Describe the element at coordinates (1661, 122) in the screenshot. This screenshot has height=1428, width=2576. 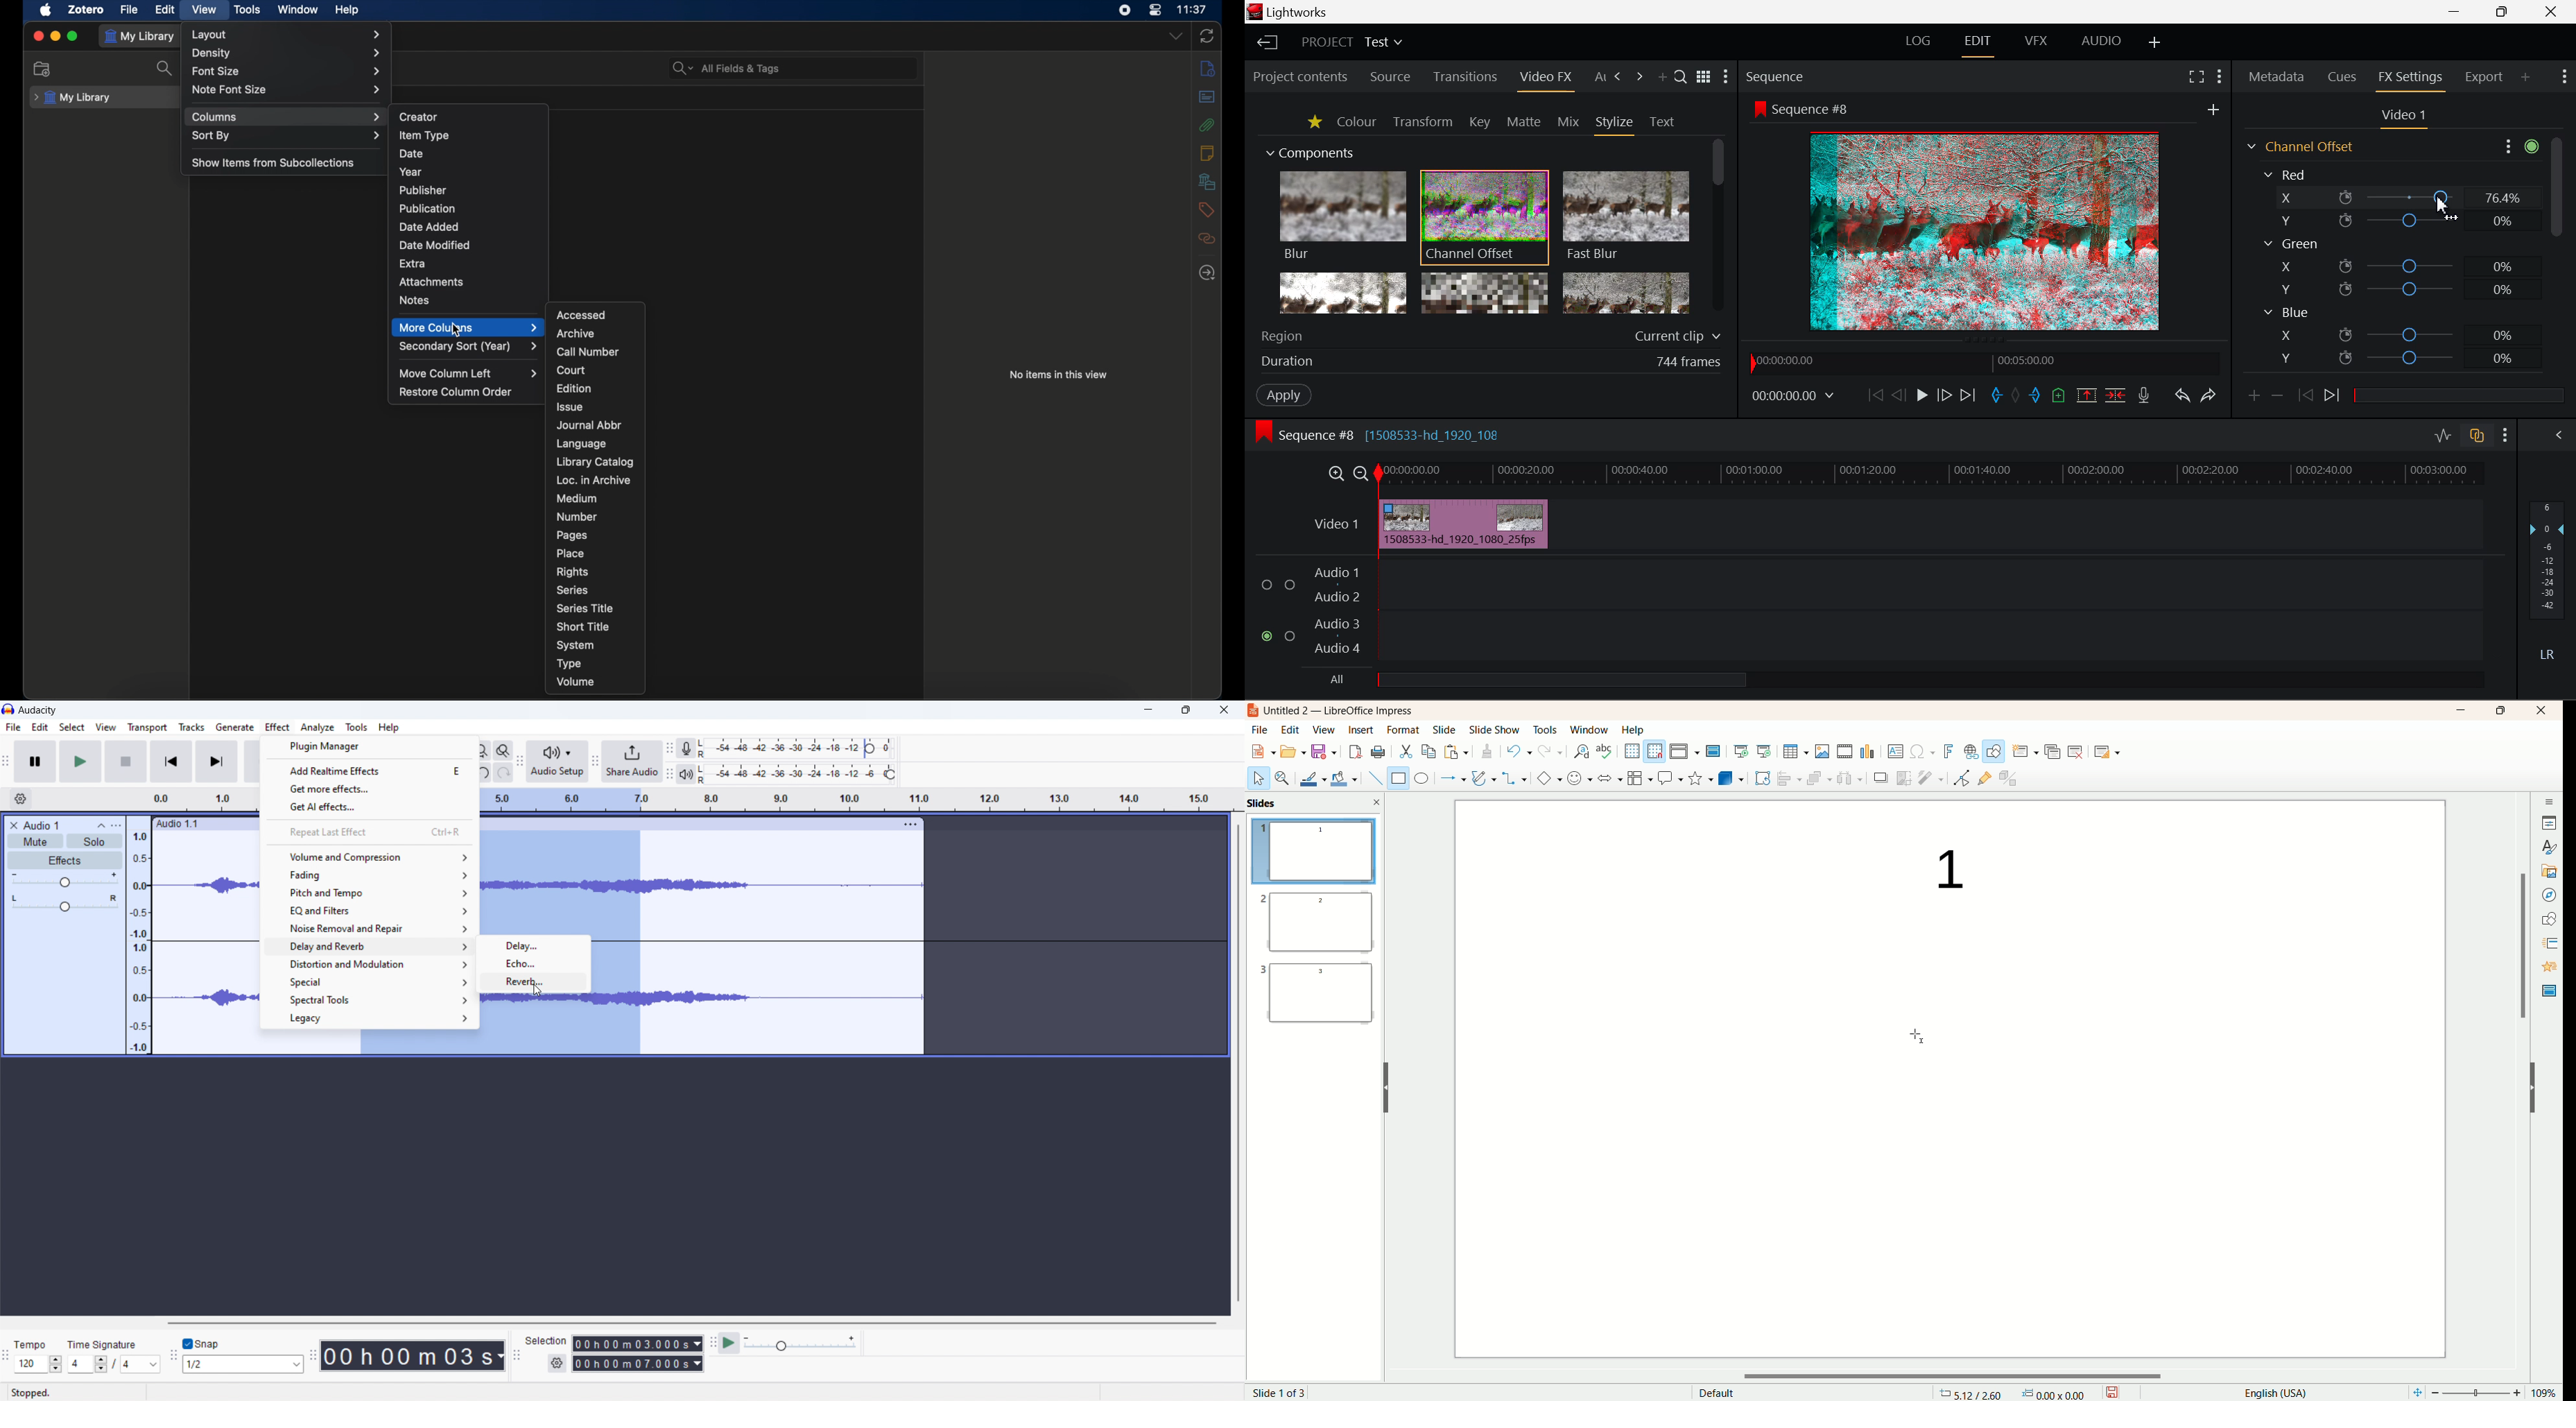
I see `Text` at that location.